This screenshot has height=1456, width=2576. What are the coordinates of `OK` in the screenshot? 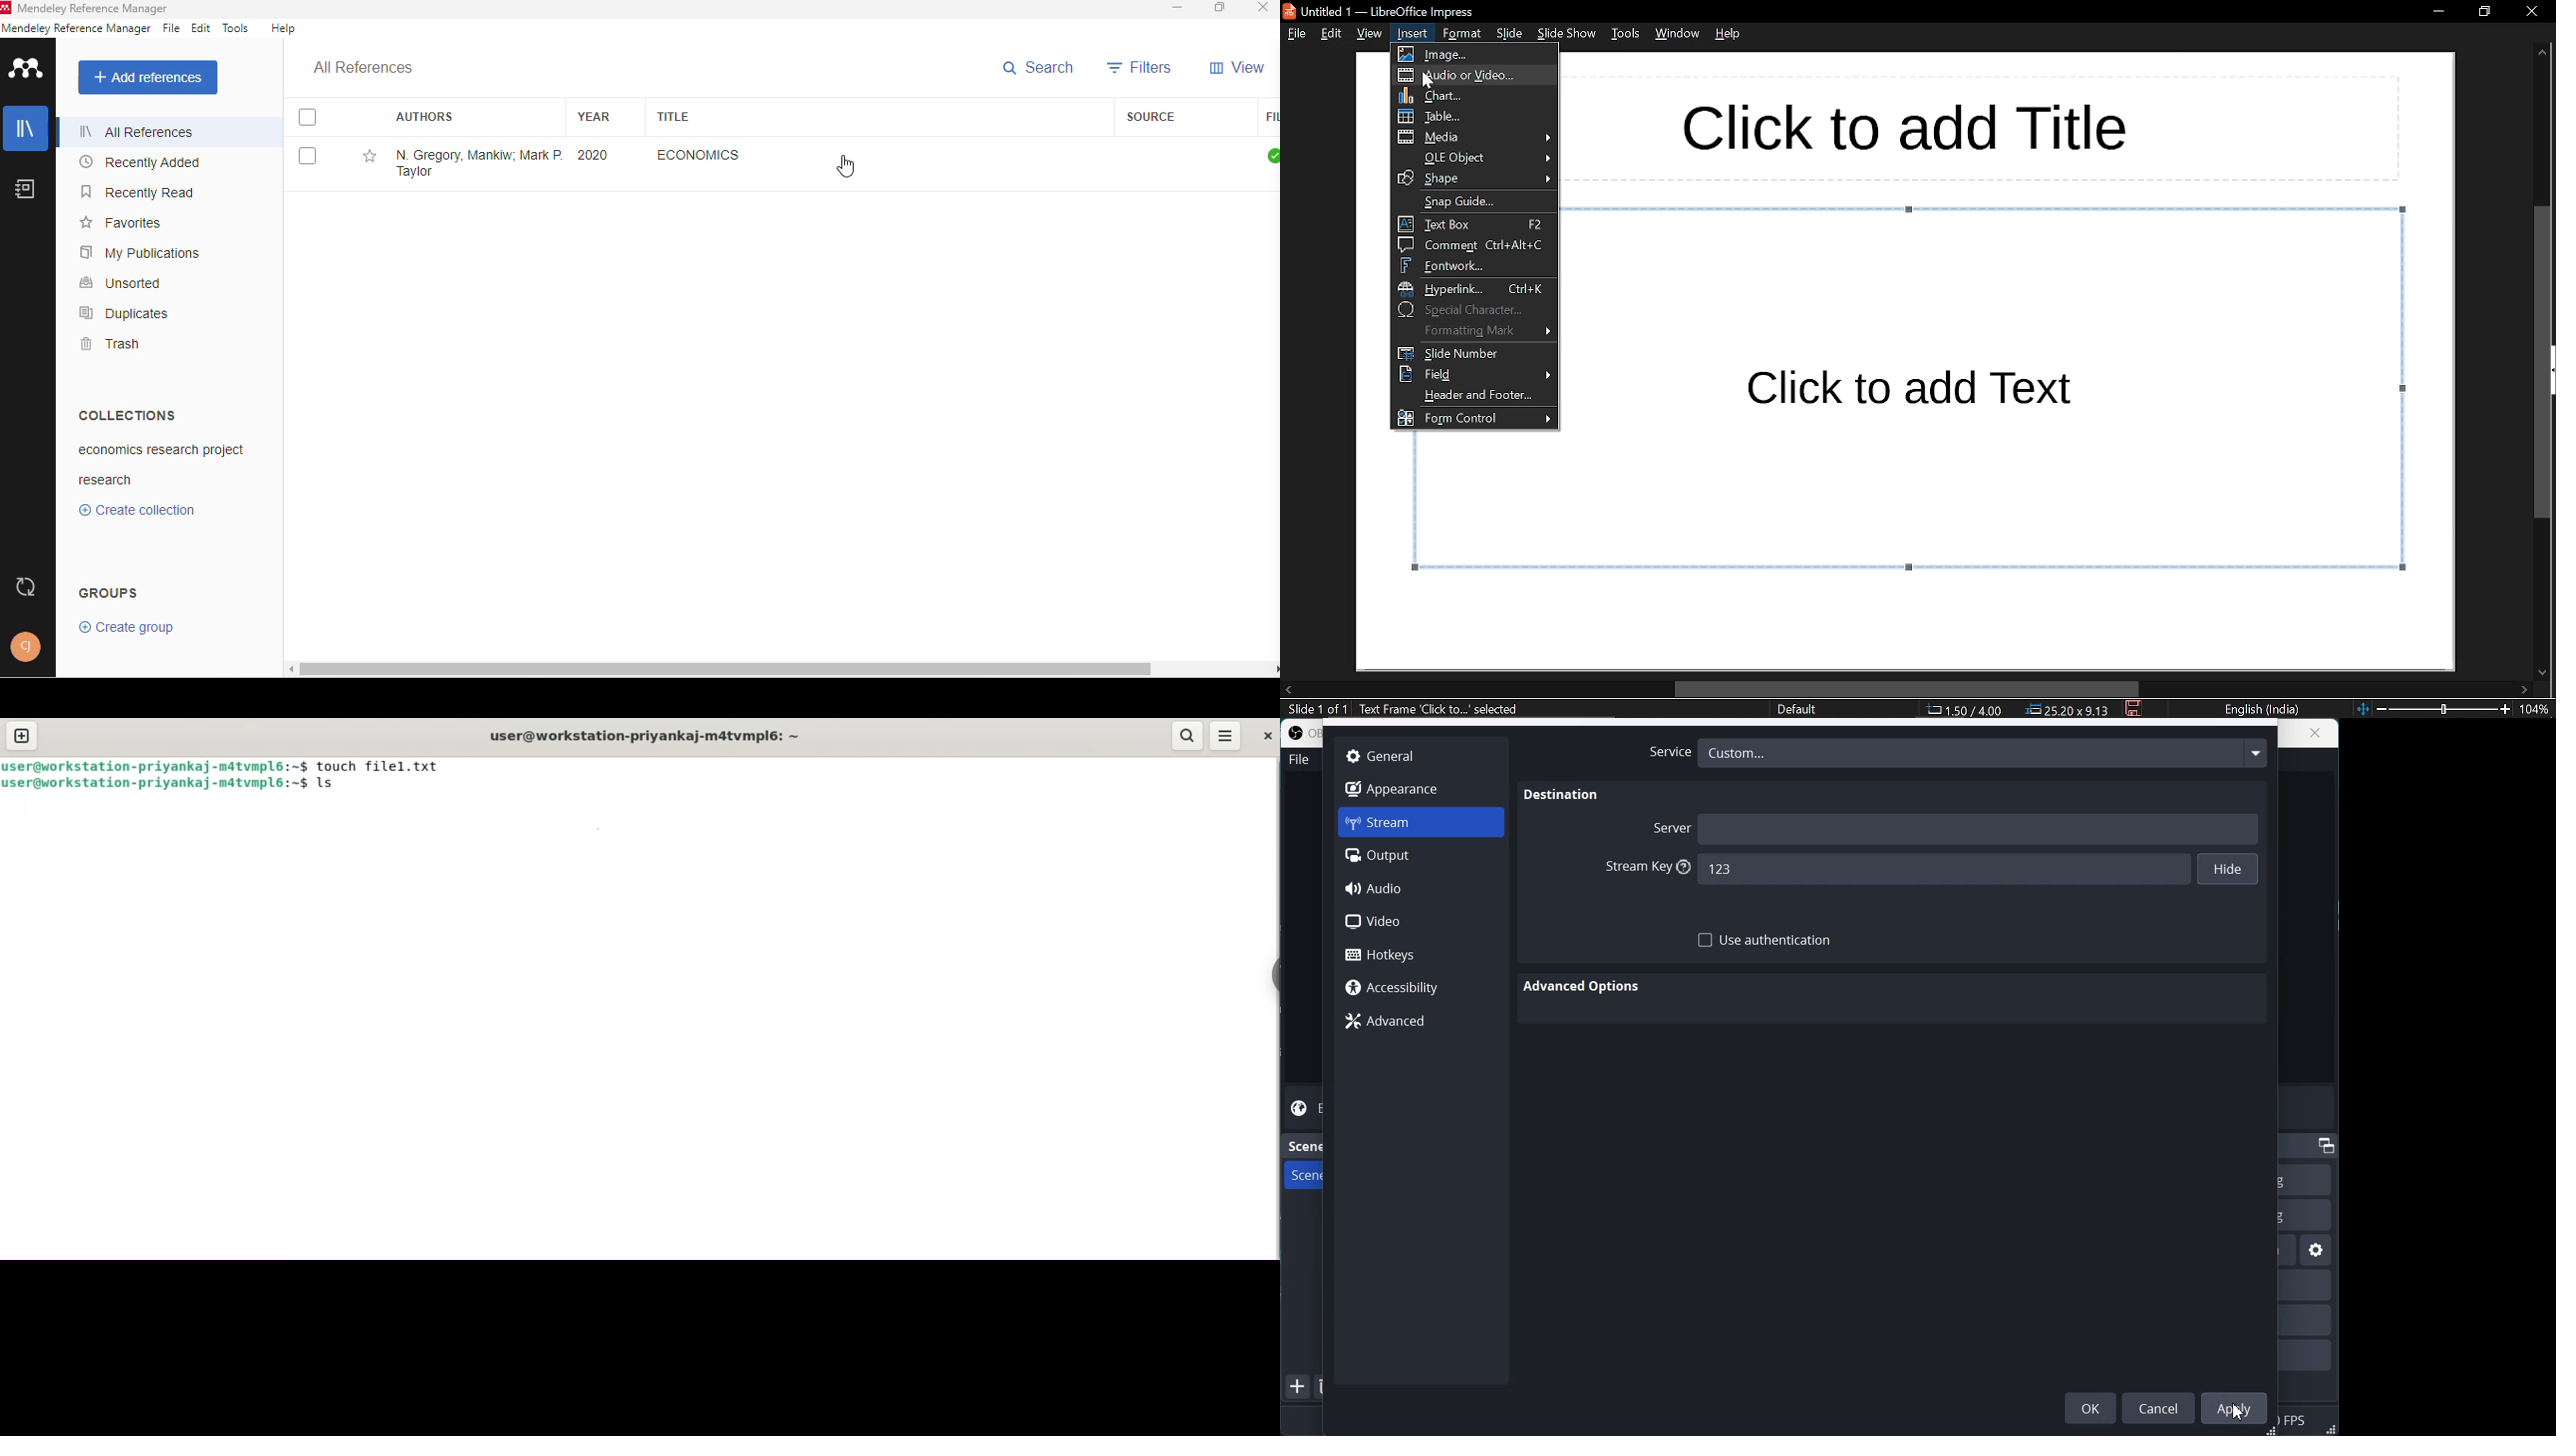 It's located at (2091, 1407).